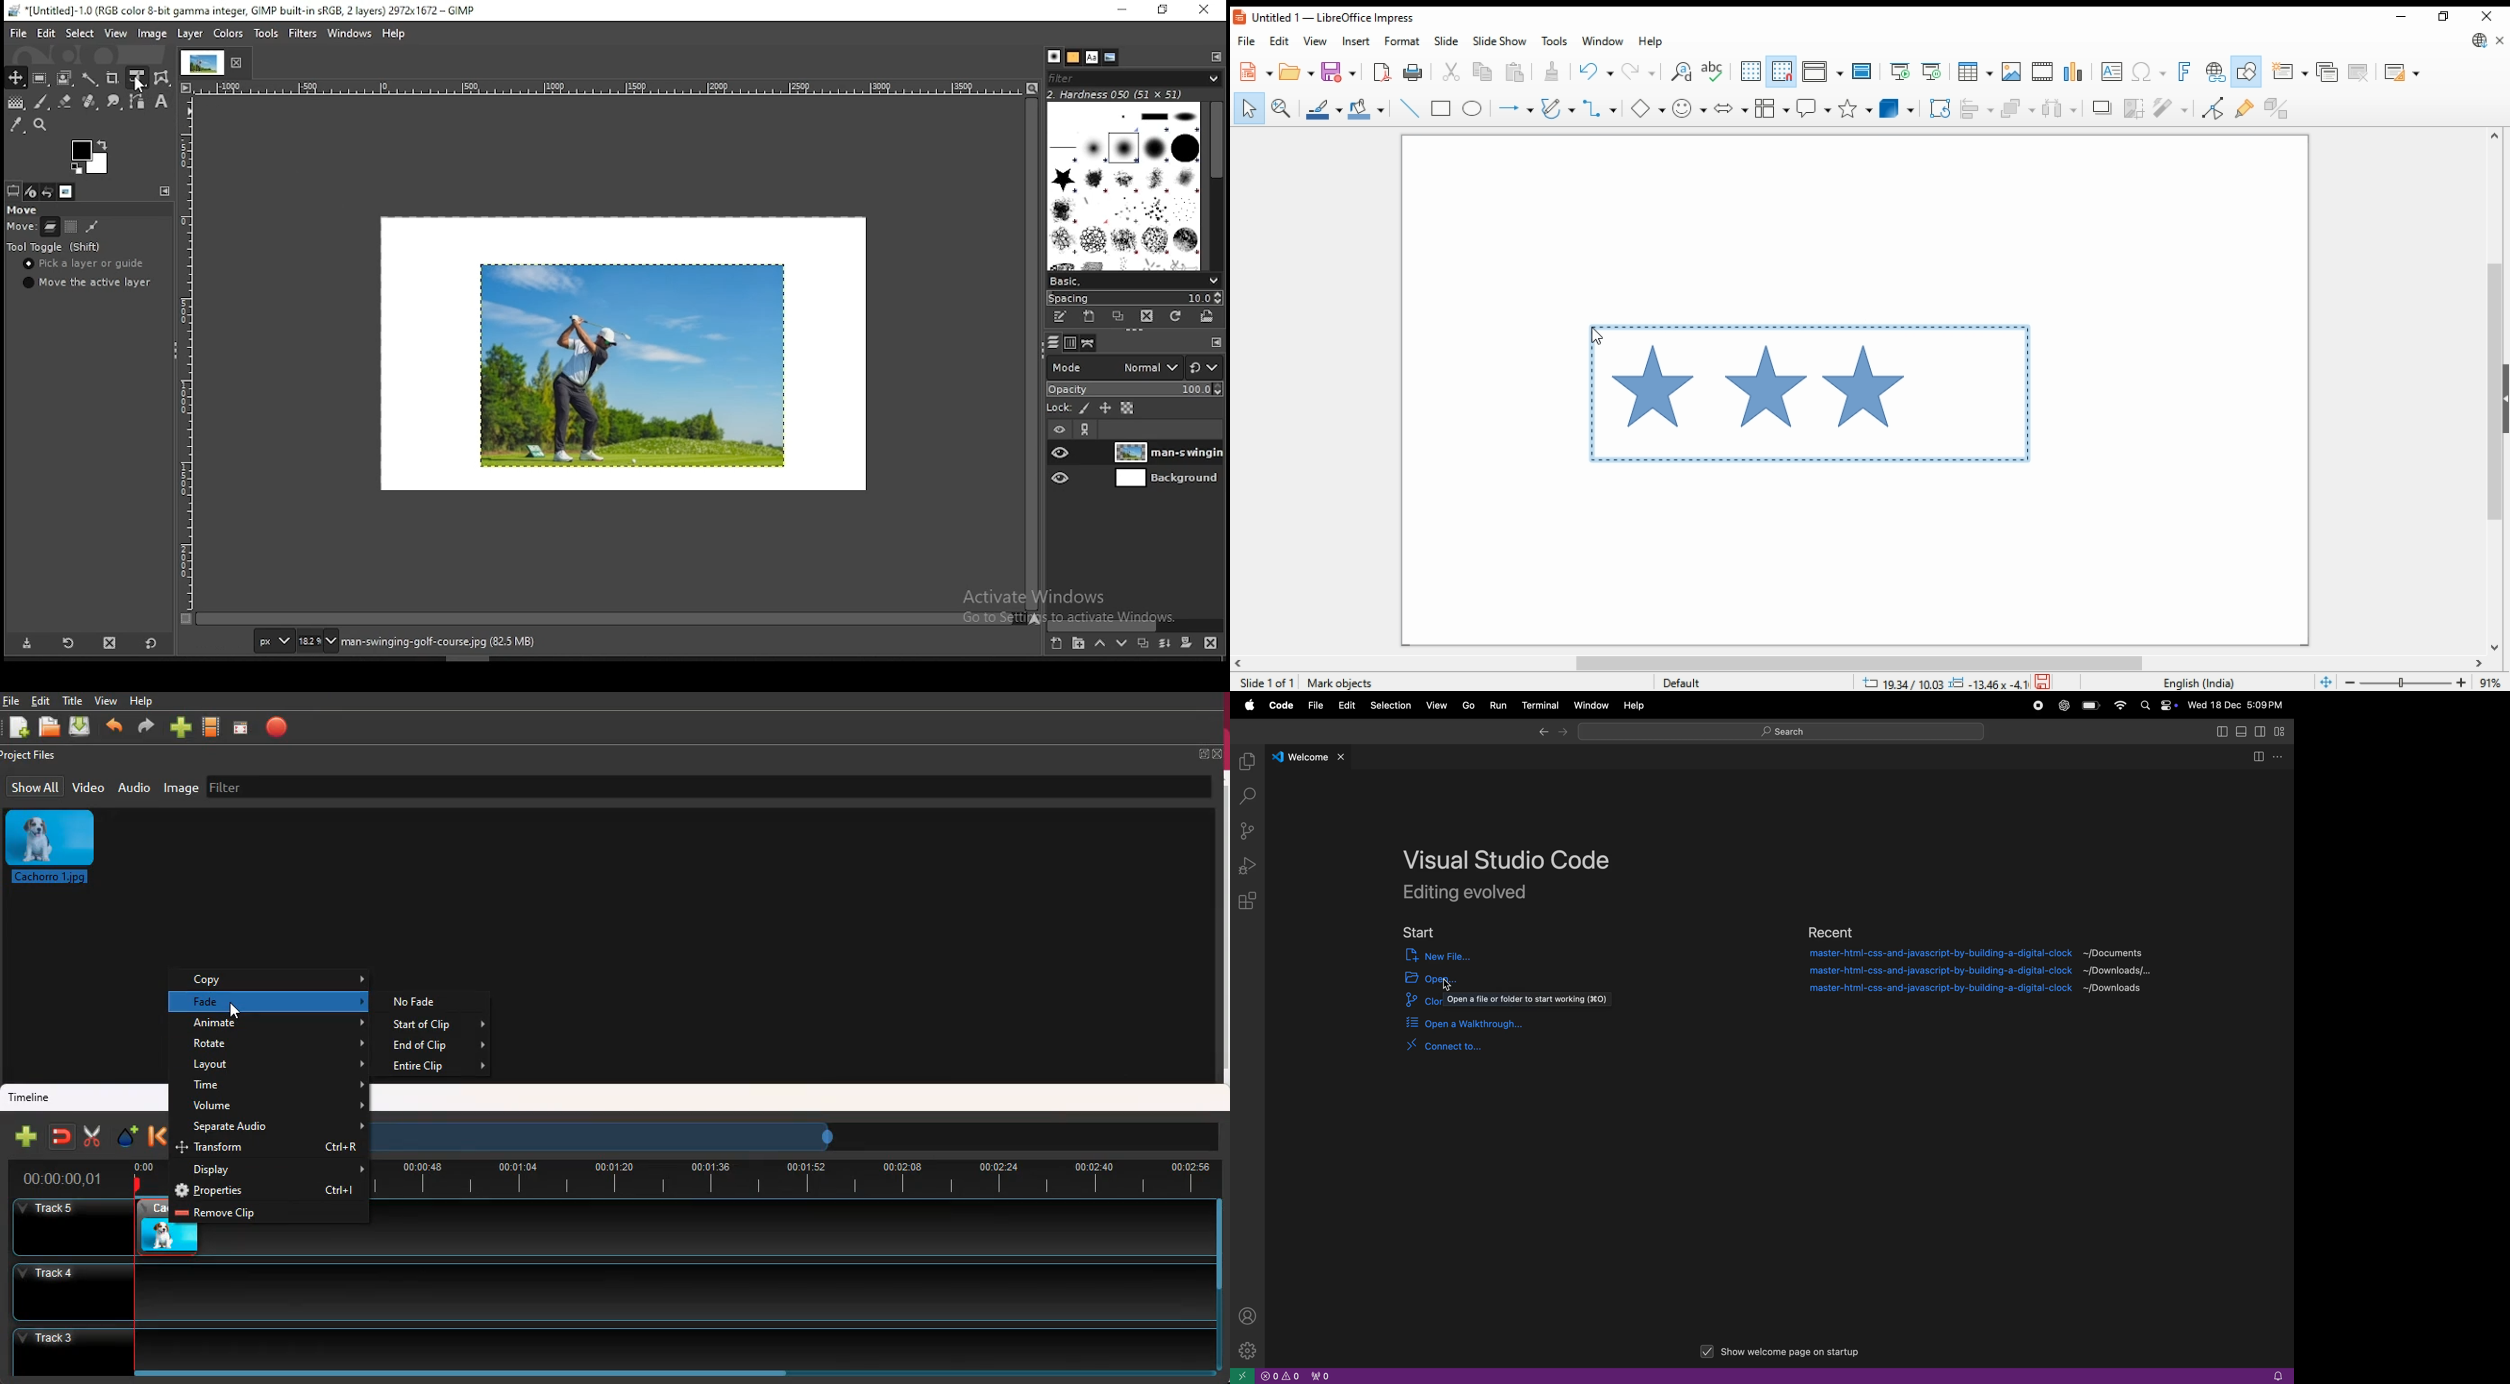 The width and height of the screenshot is (2520, 1400). Describe the element at coordinates (26, 1136) in the screenshot. I see `new` at that location.